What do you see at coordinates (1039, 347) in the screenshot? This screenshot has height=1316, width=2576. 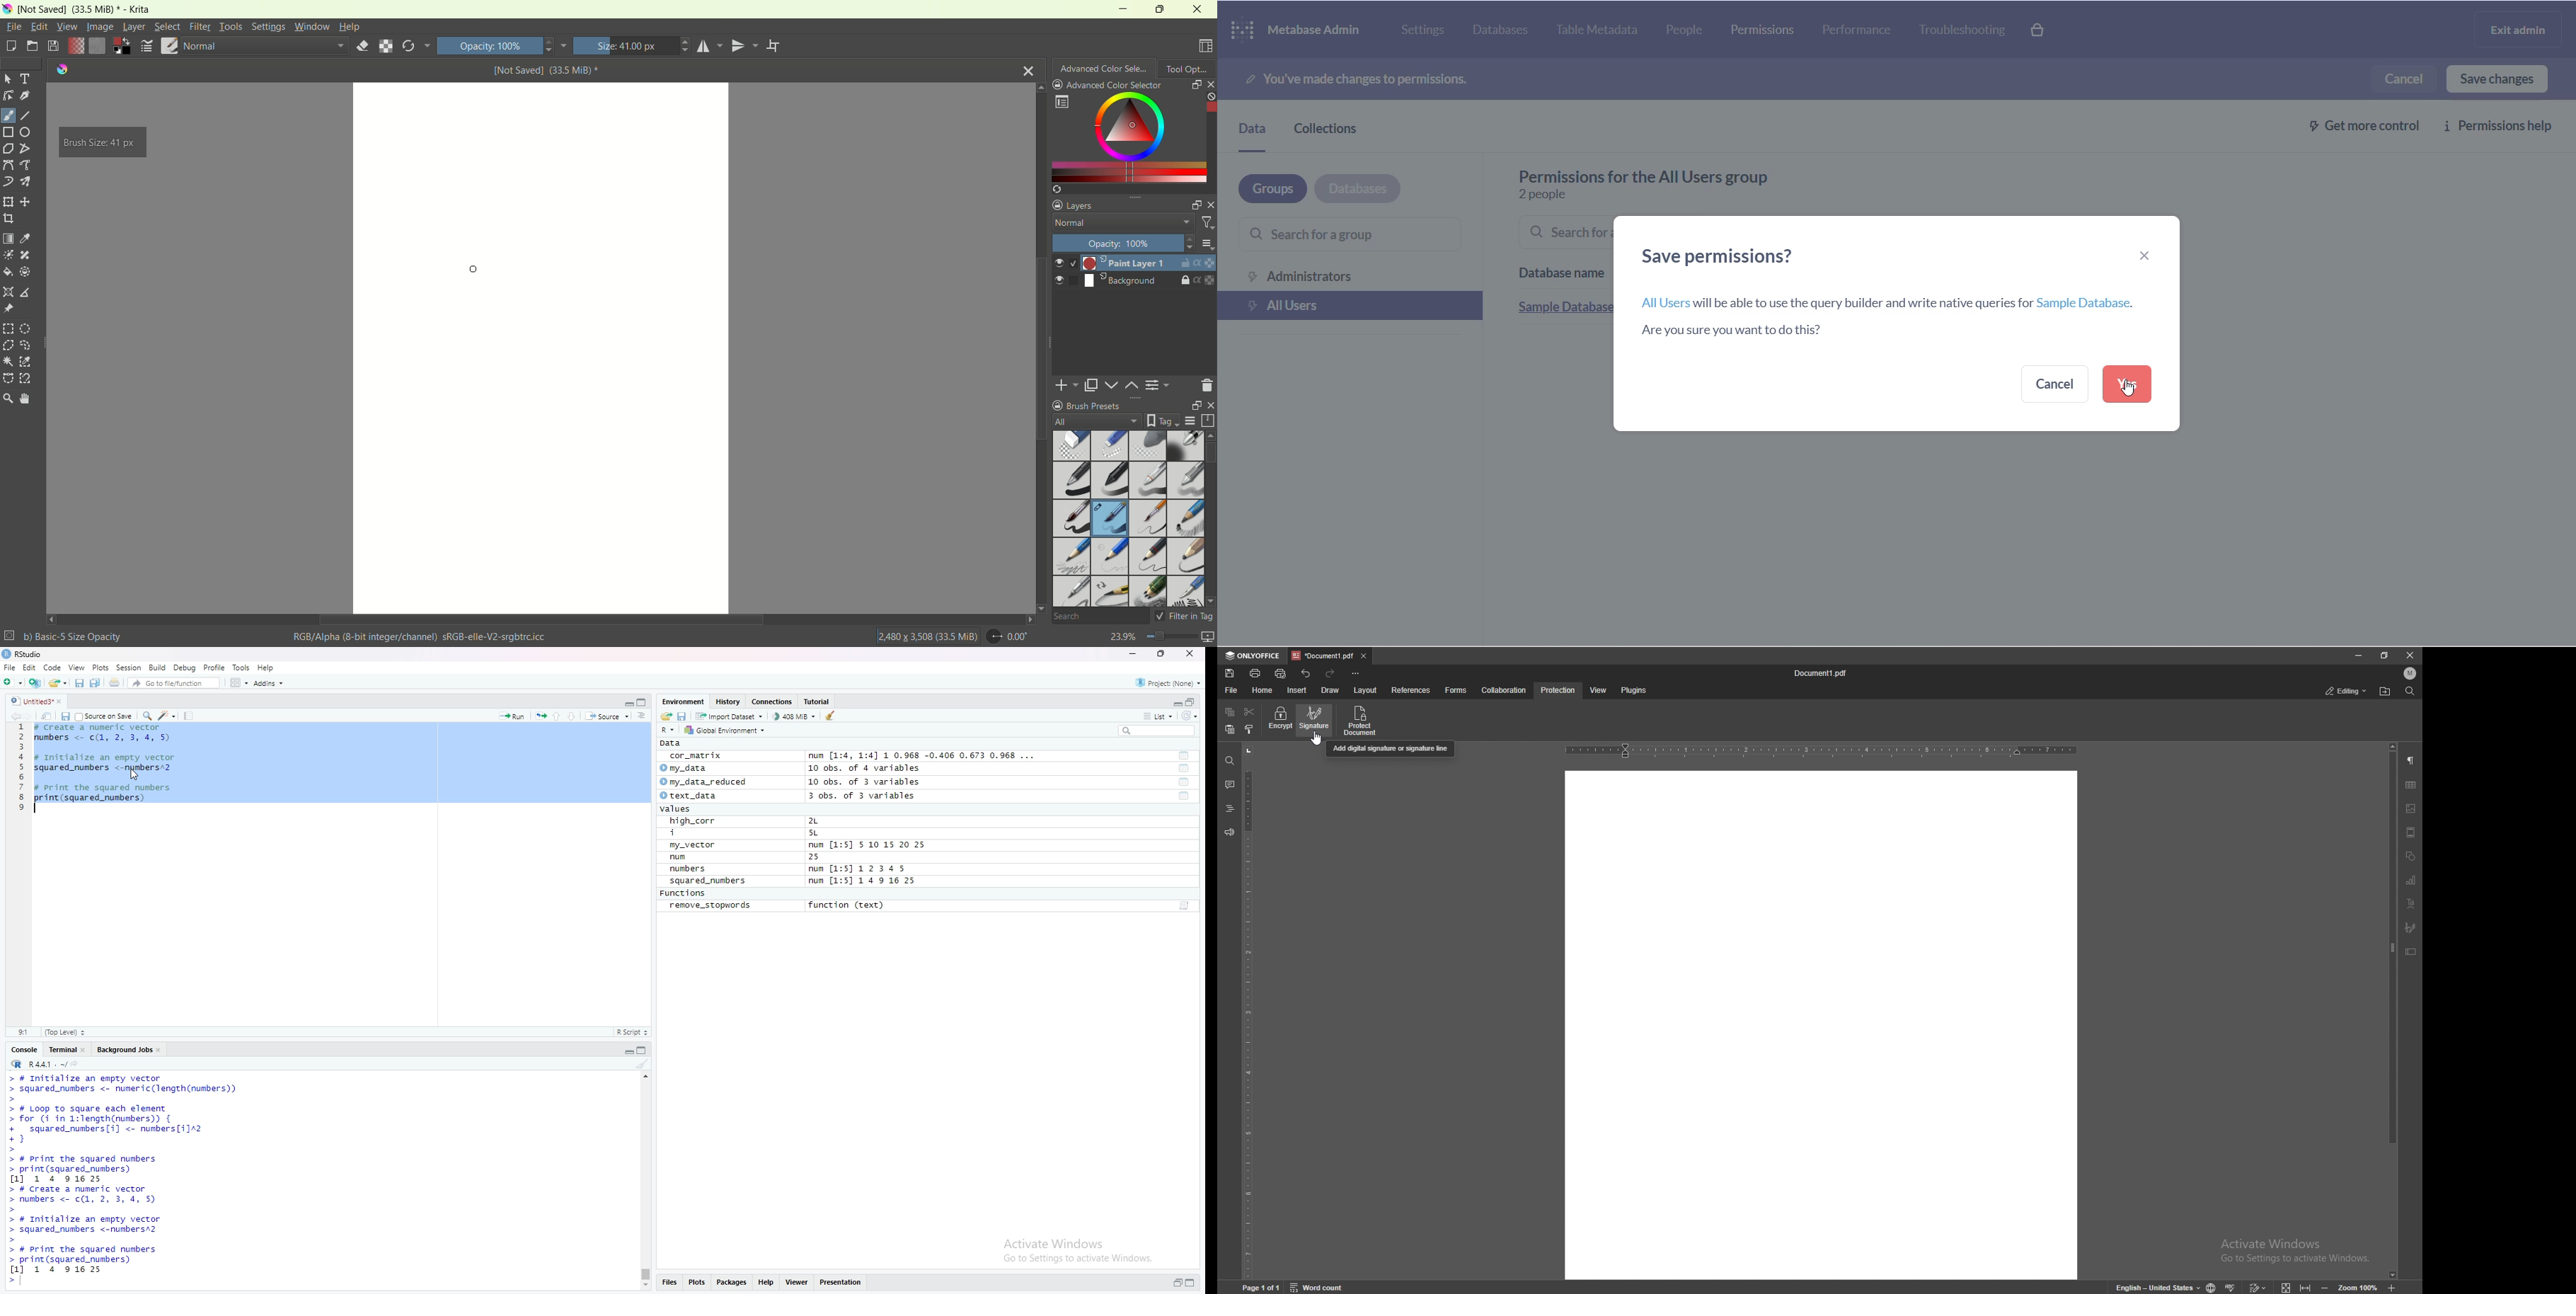 I see `vertical scroll bar` at bounding box center [1039, 347].